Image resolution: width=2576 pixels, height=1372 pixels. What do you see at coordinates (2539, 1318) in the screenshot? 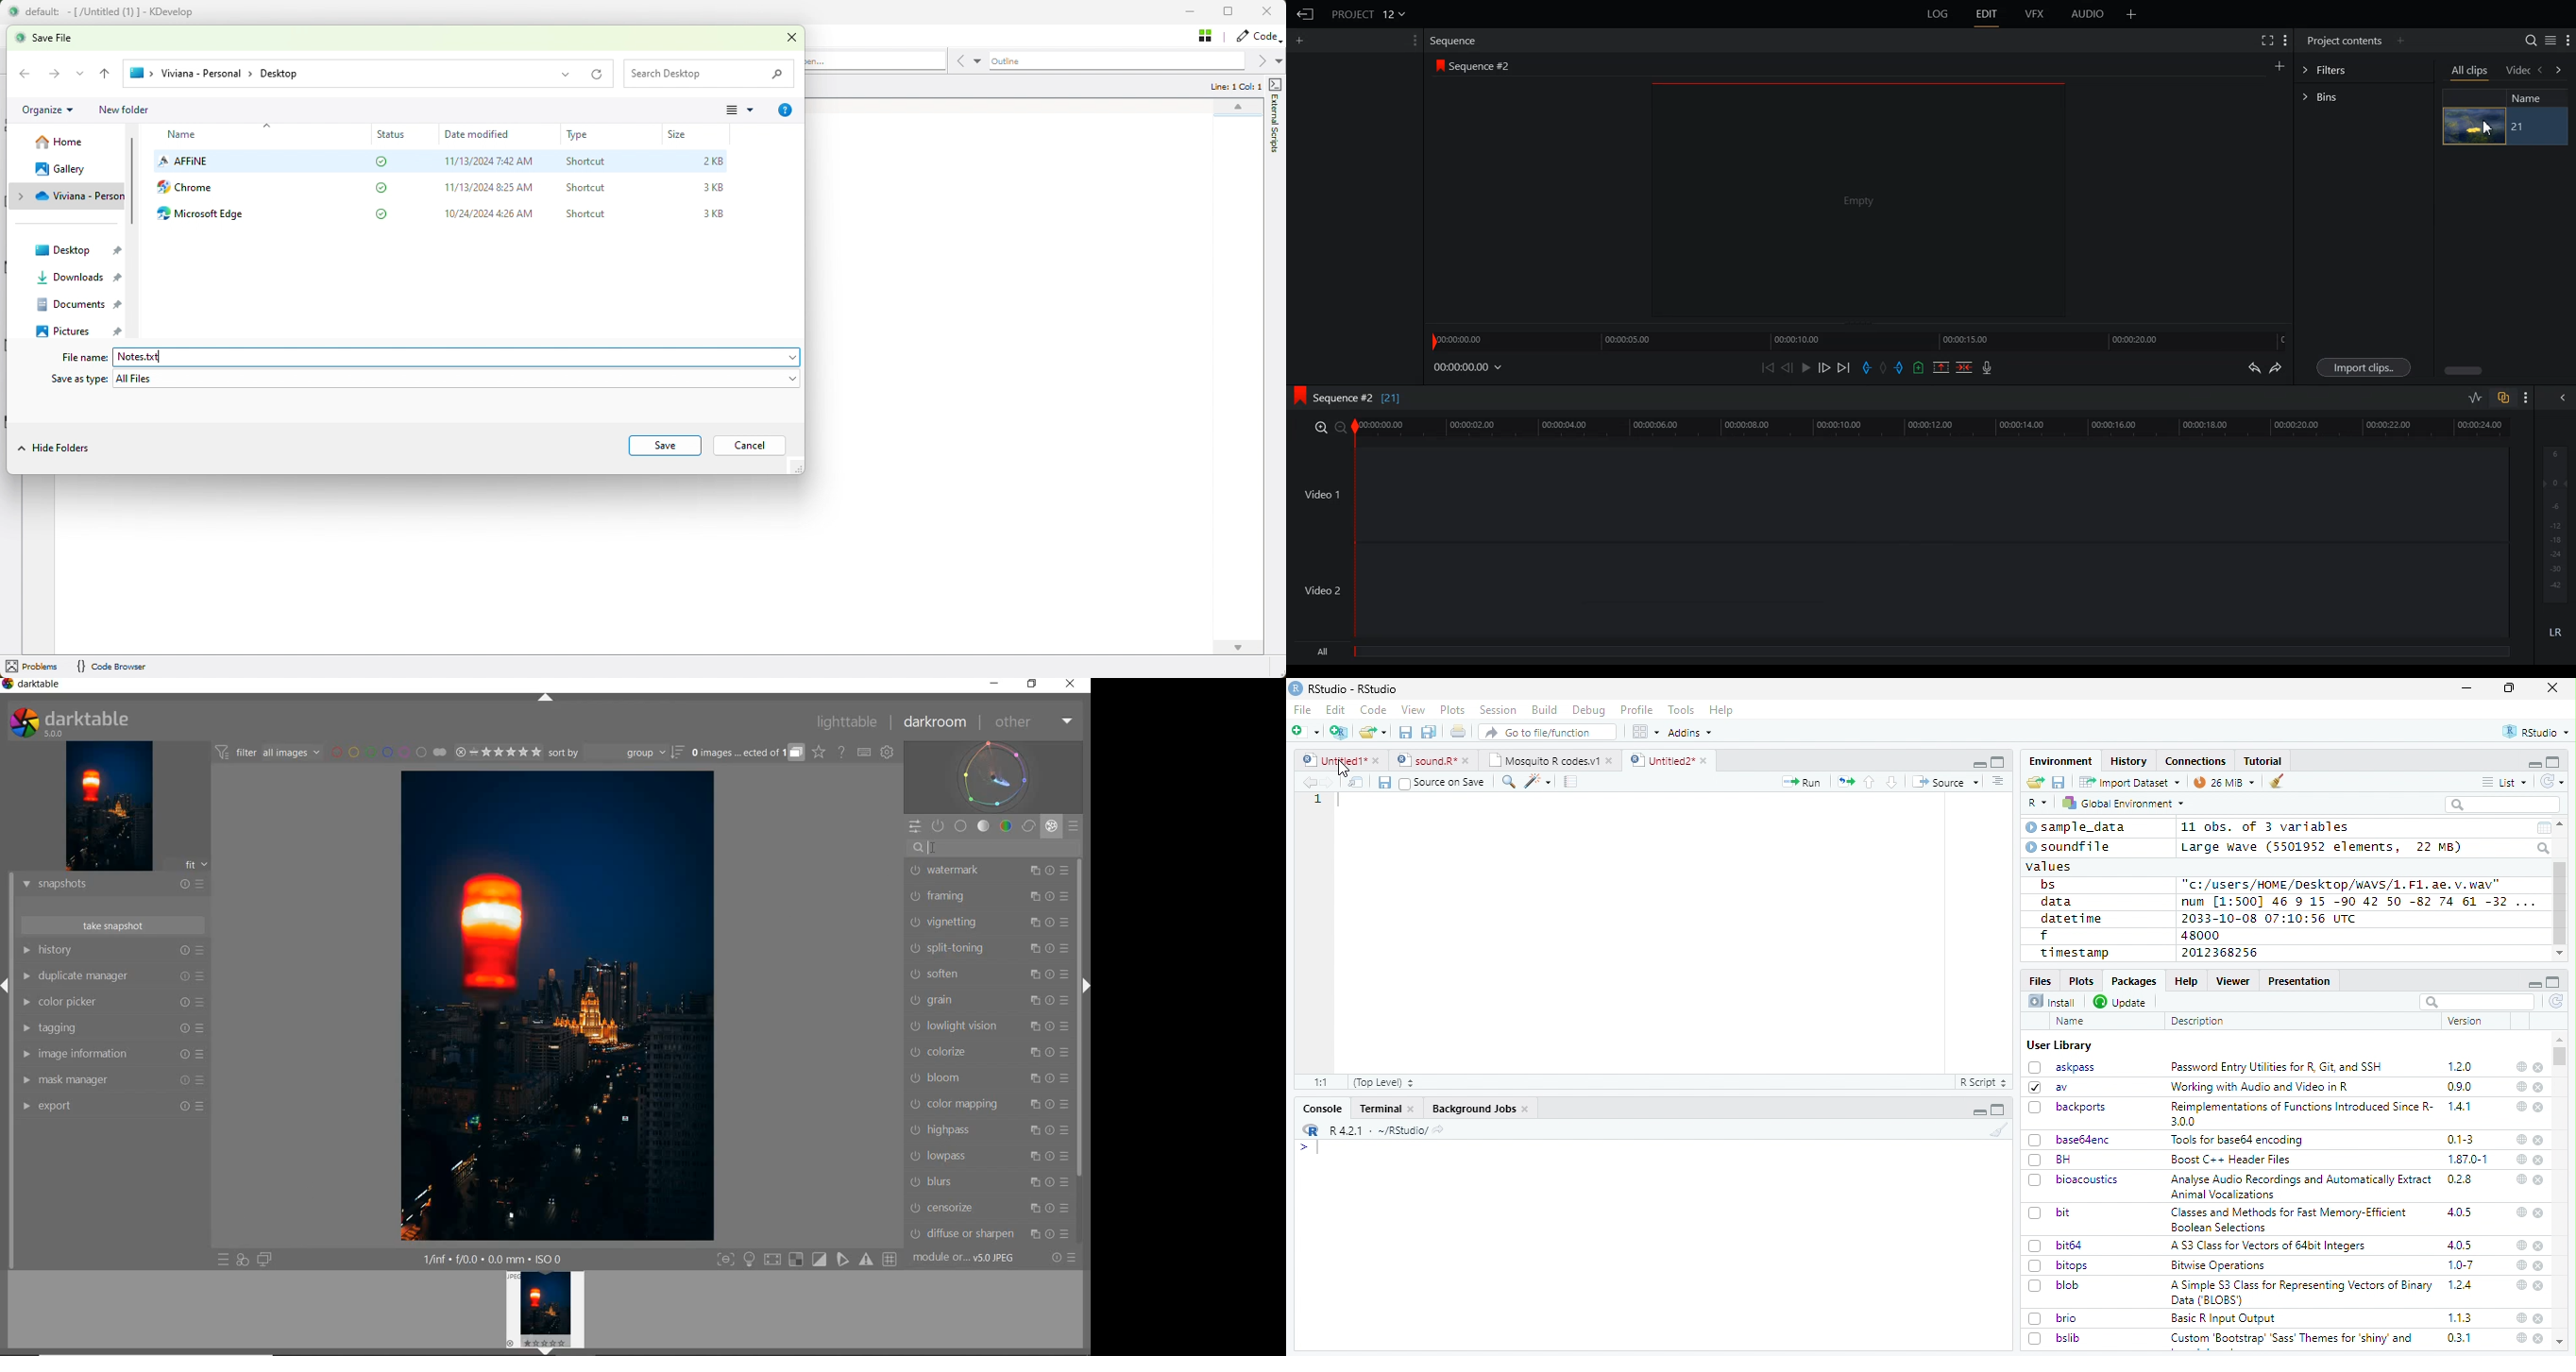
I see `close` at bounding box center [2539, 1318].